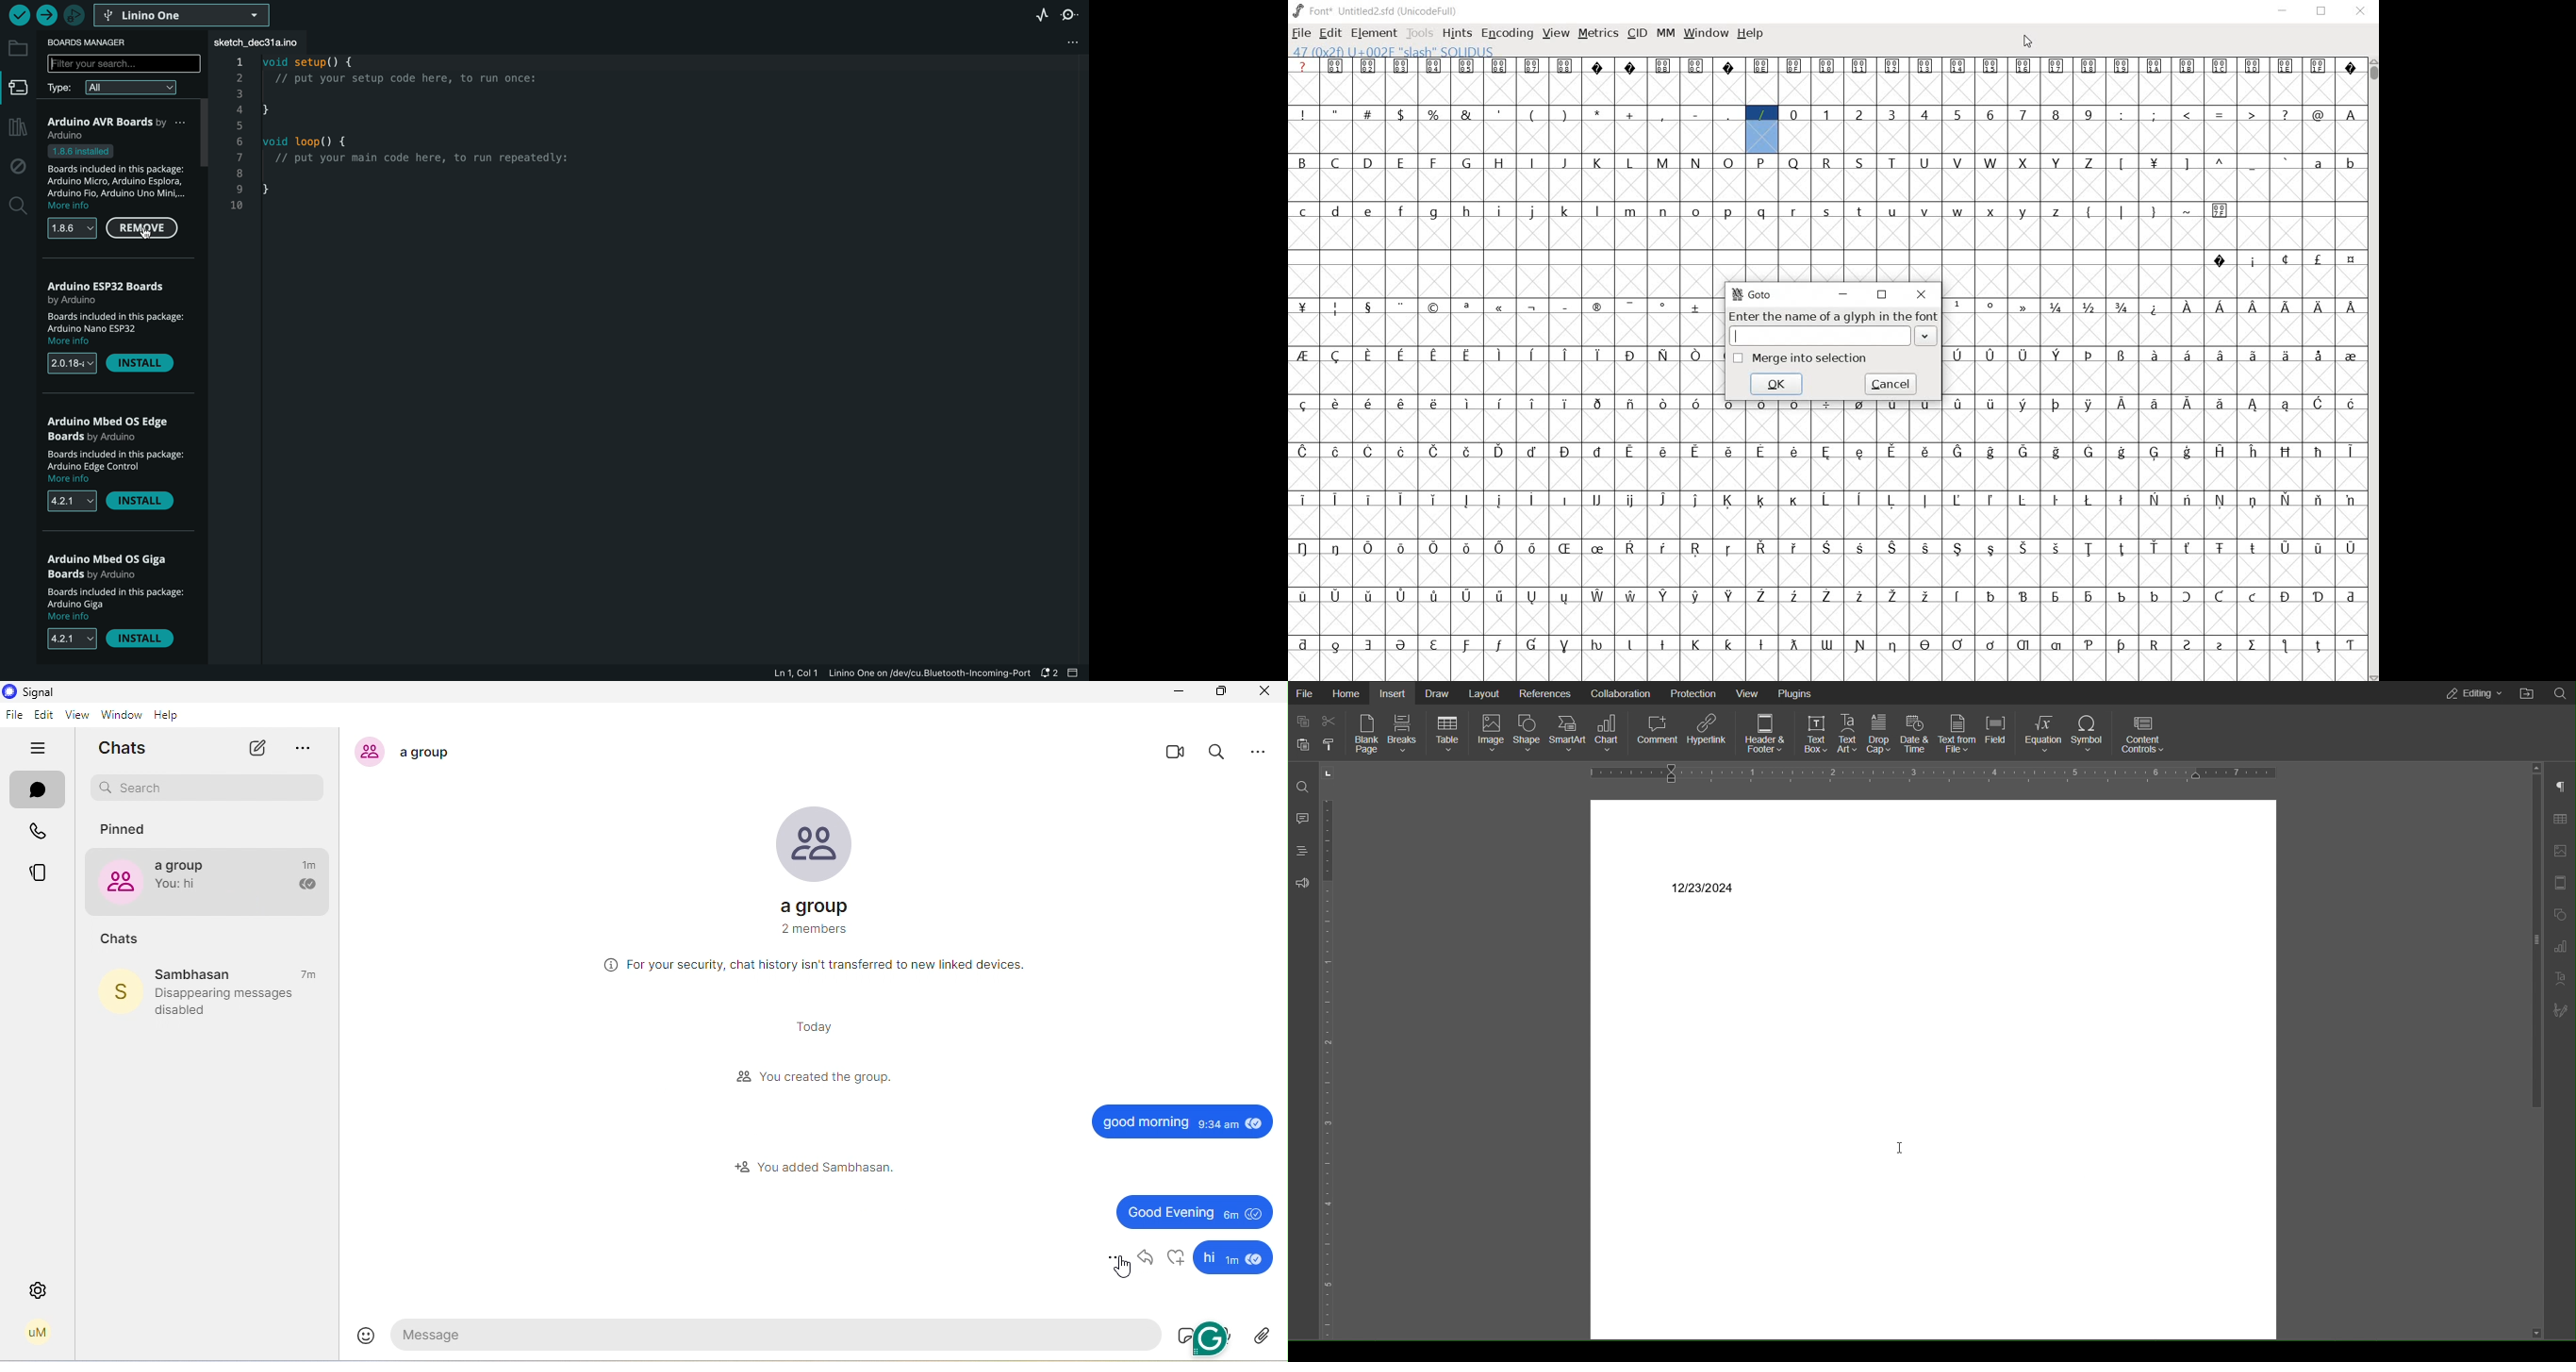 This screenshot has width=2576, height=1372. I want to click on glyph, so click(2122, 403).